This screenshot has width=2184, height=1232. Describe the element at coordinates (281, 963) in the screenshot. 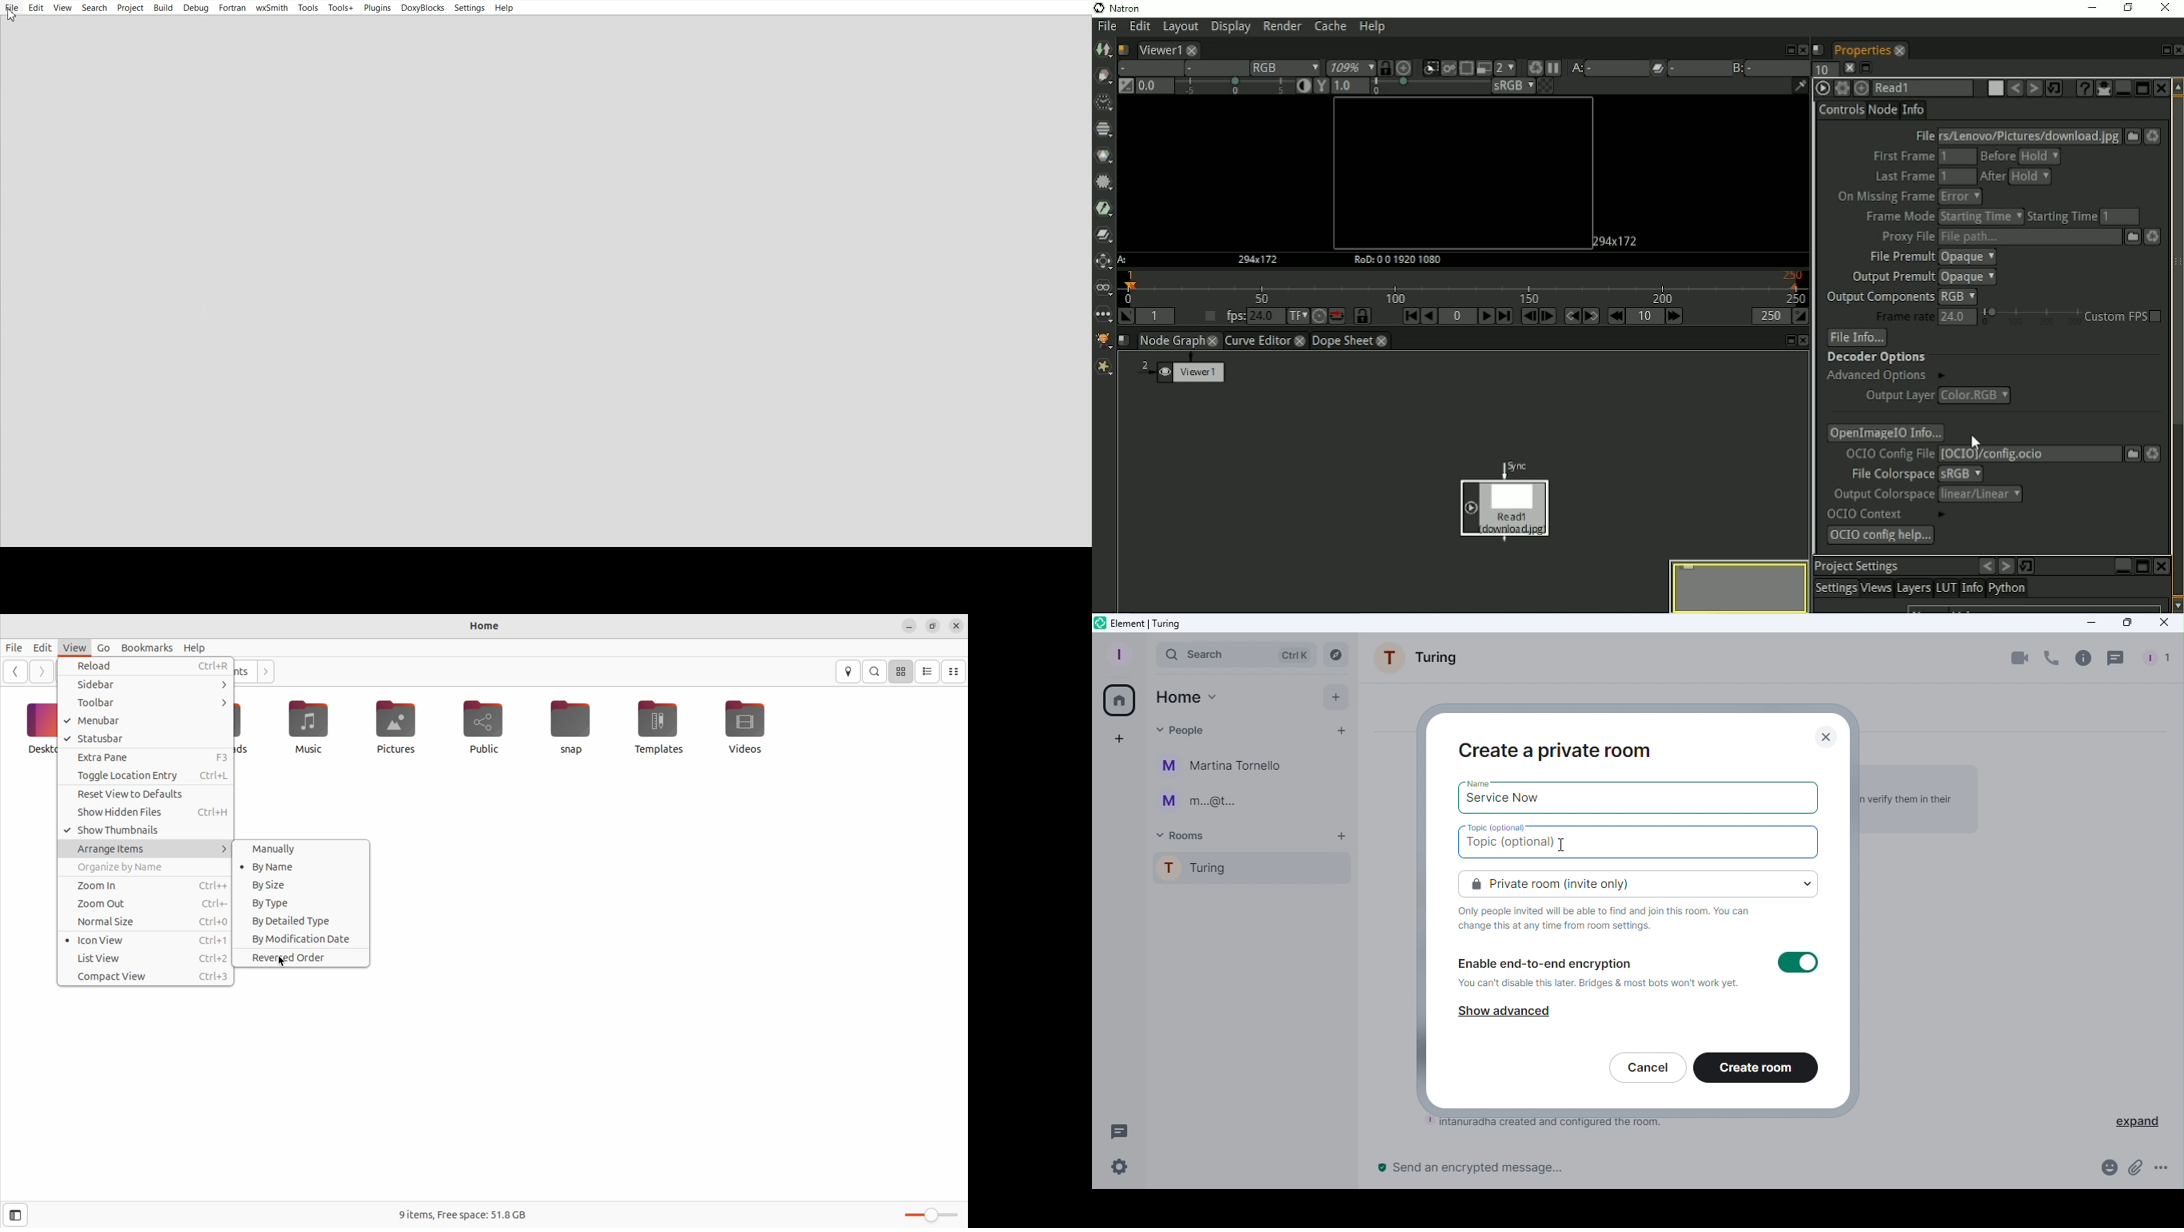

I see `cursor` at that location.